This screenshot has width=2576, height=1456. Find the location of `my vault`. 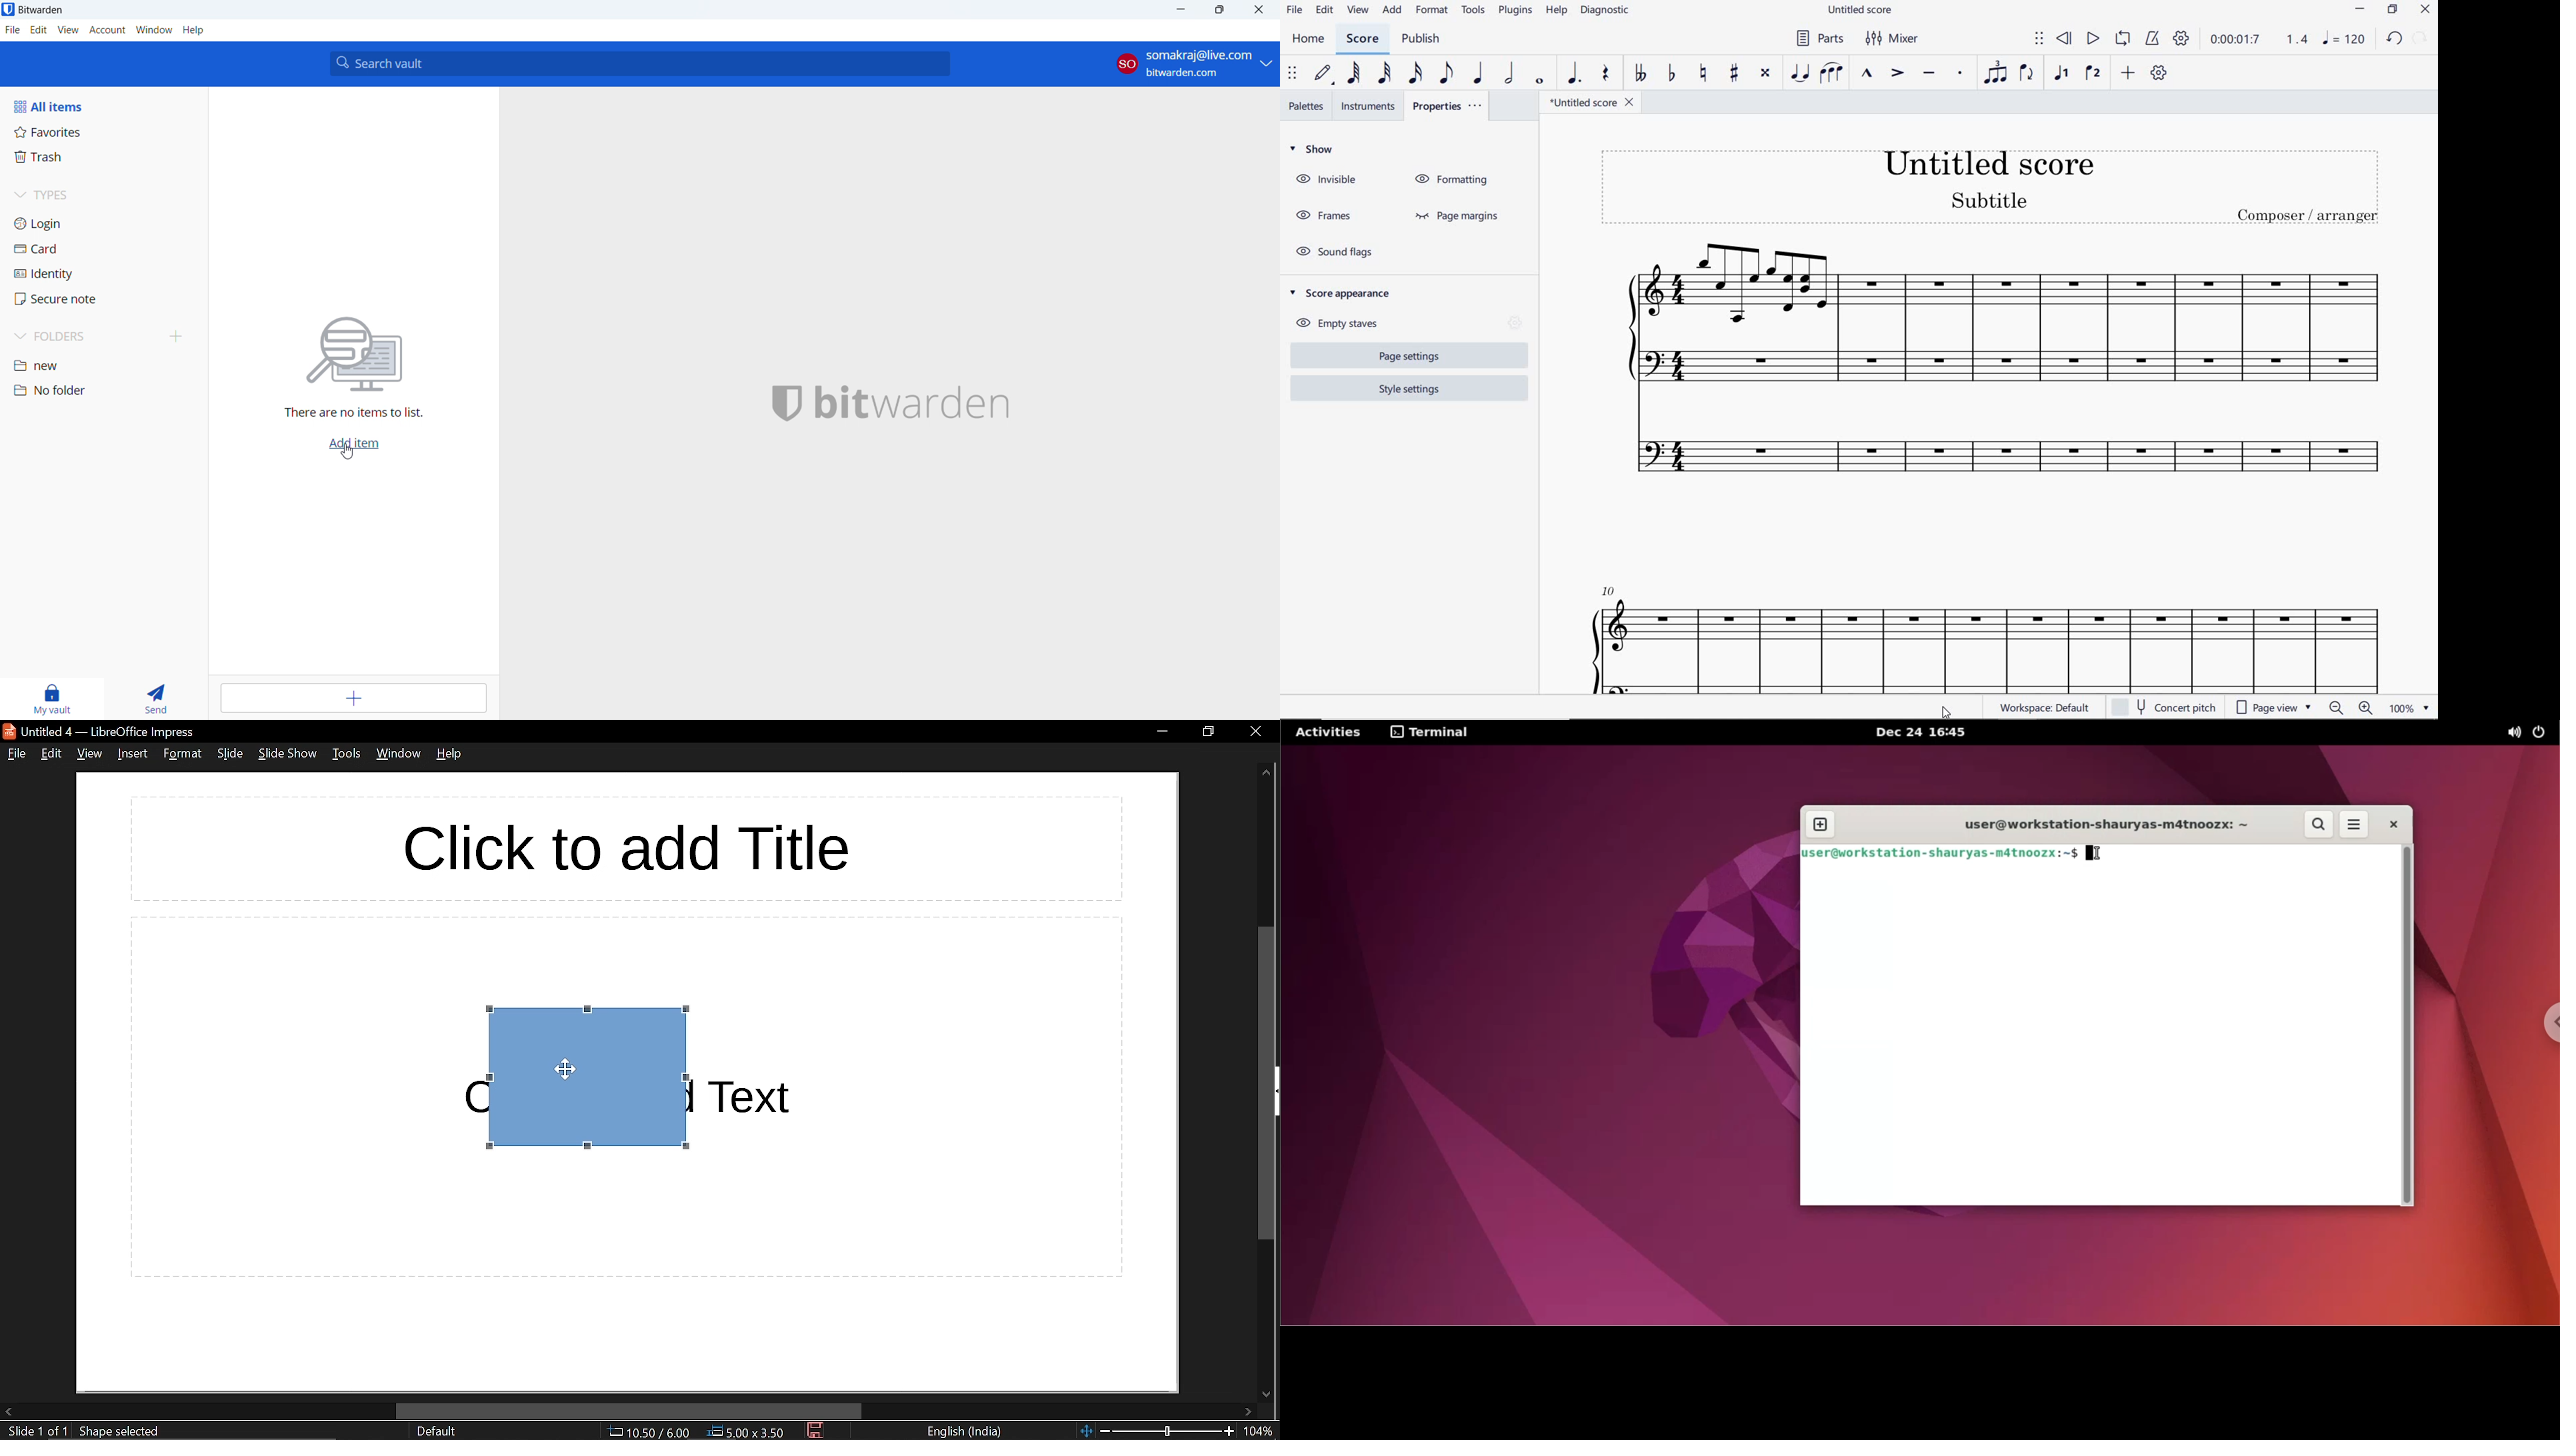

my vault is located at coordinates (49, 699).